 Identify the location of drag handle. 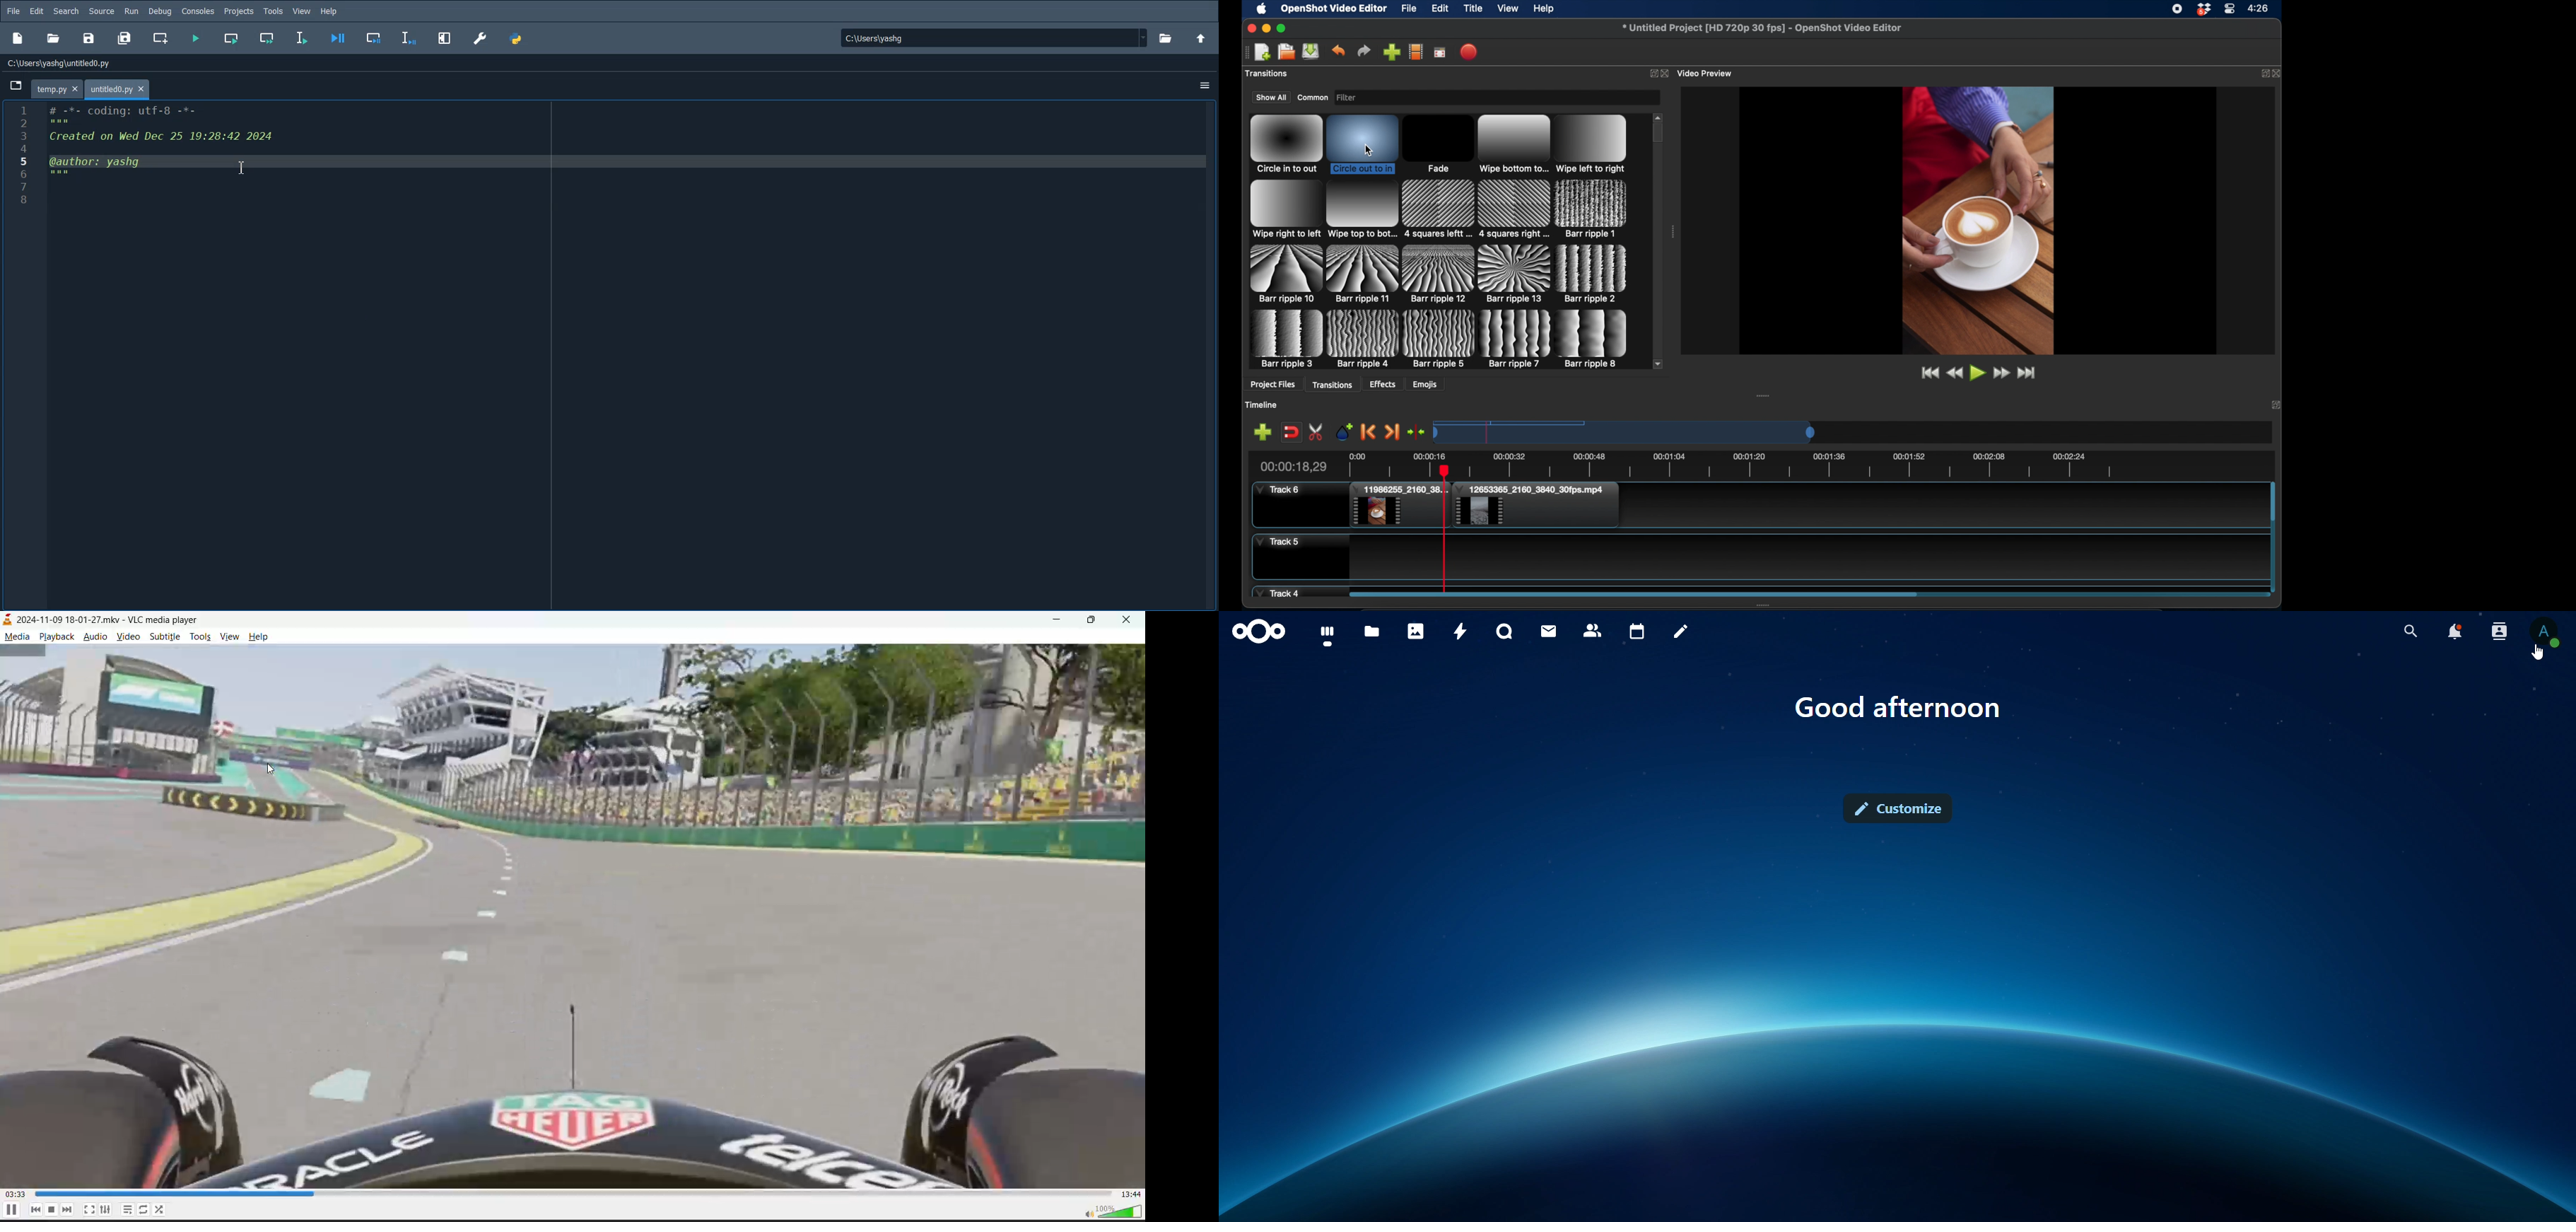
(1673, 232).